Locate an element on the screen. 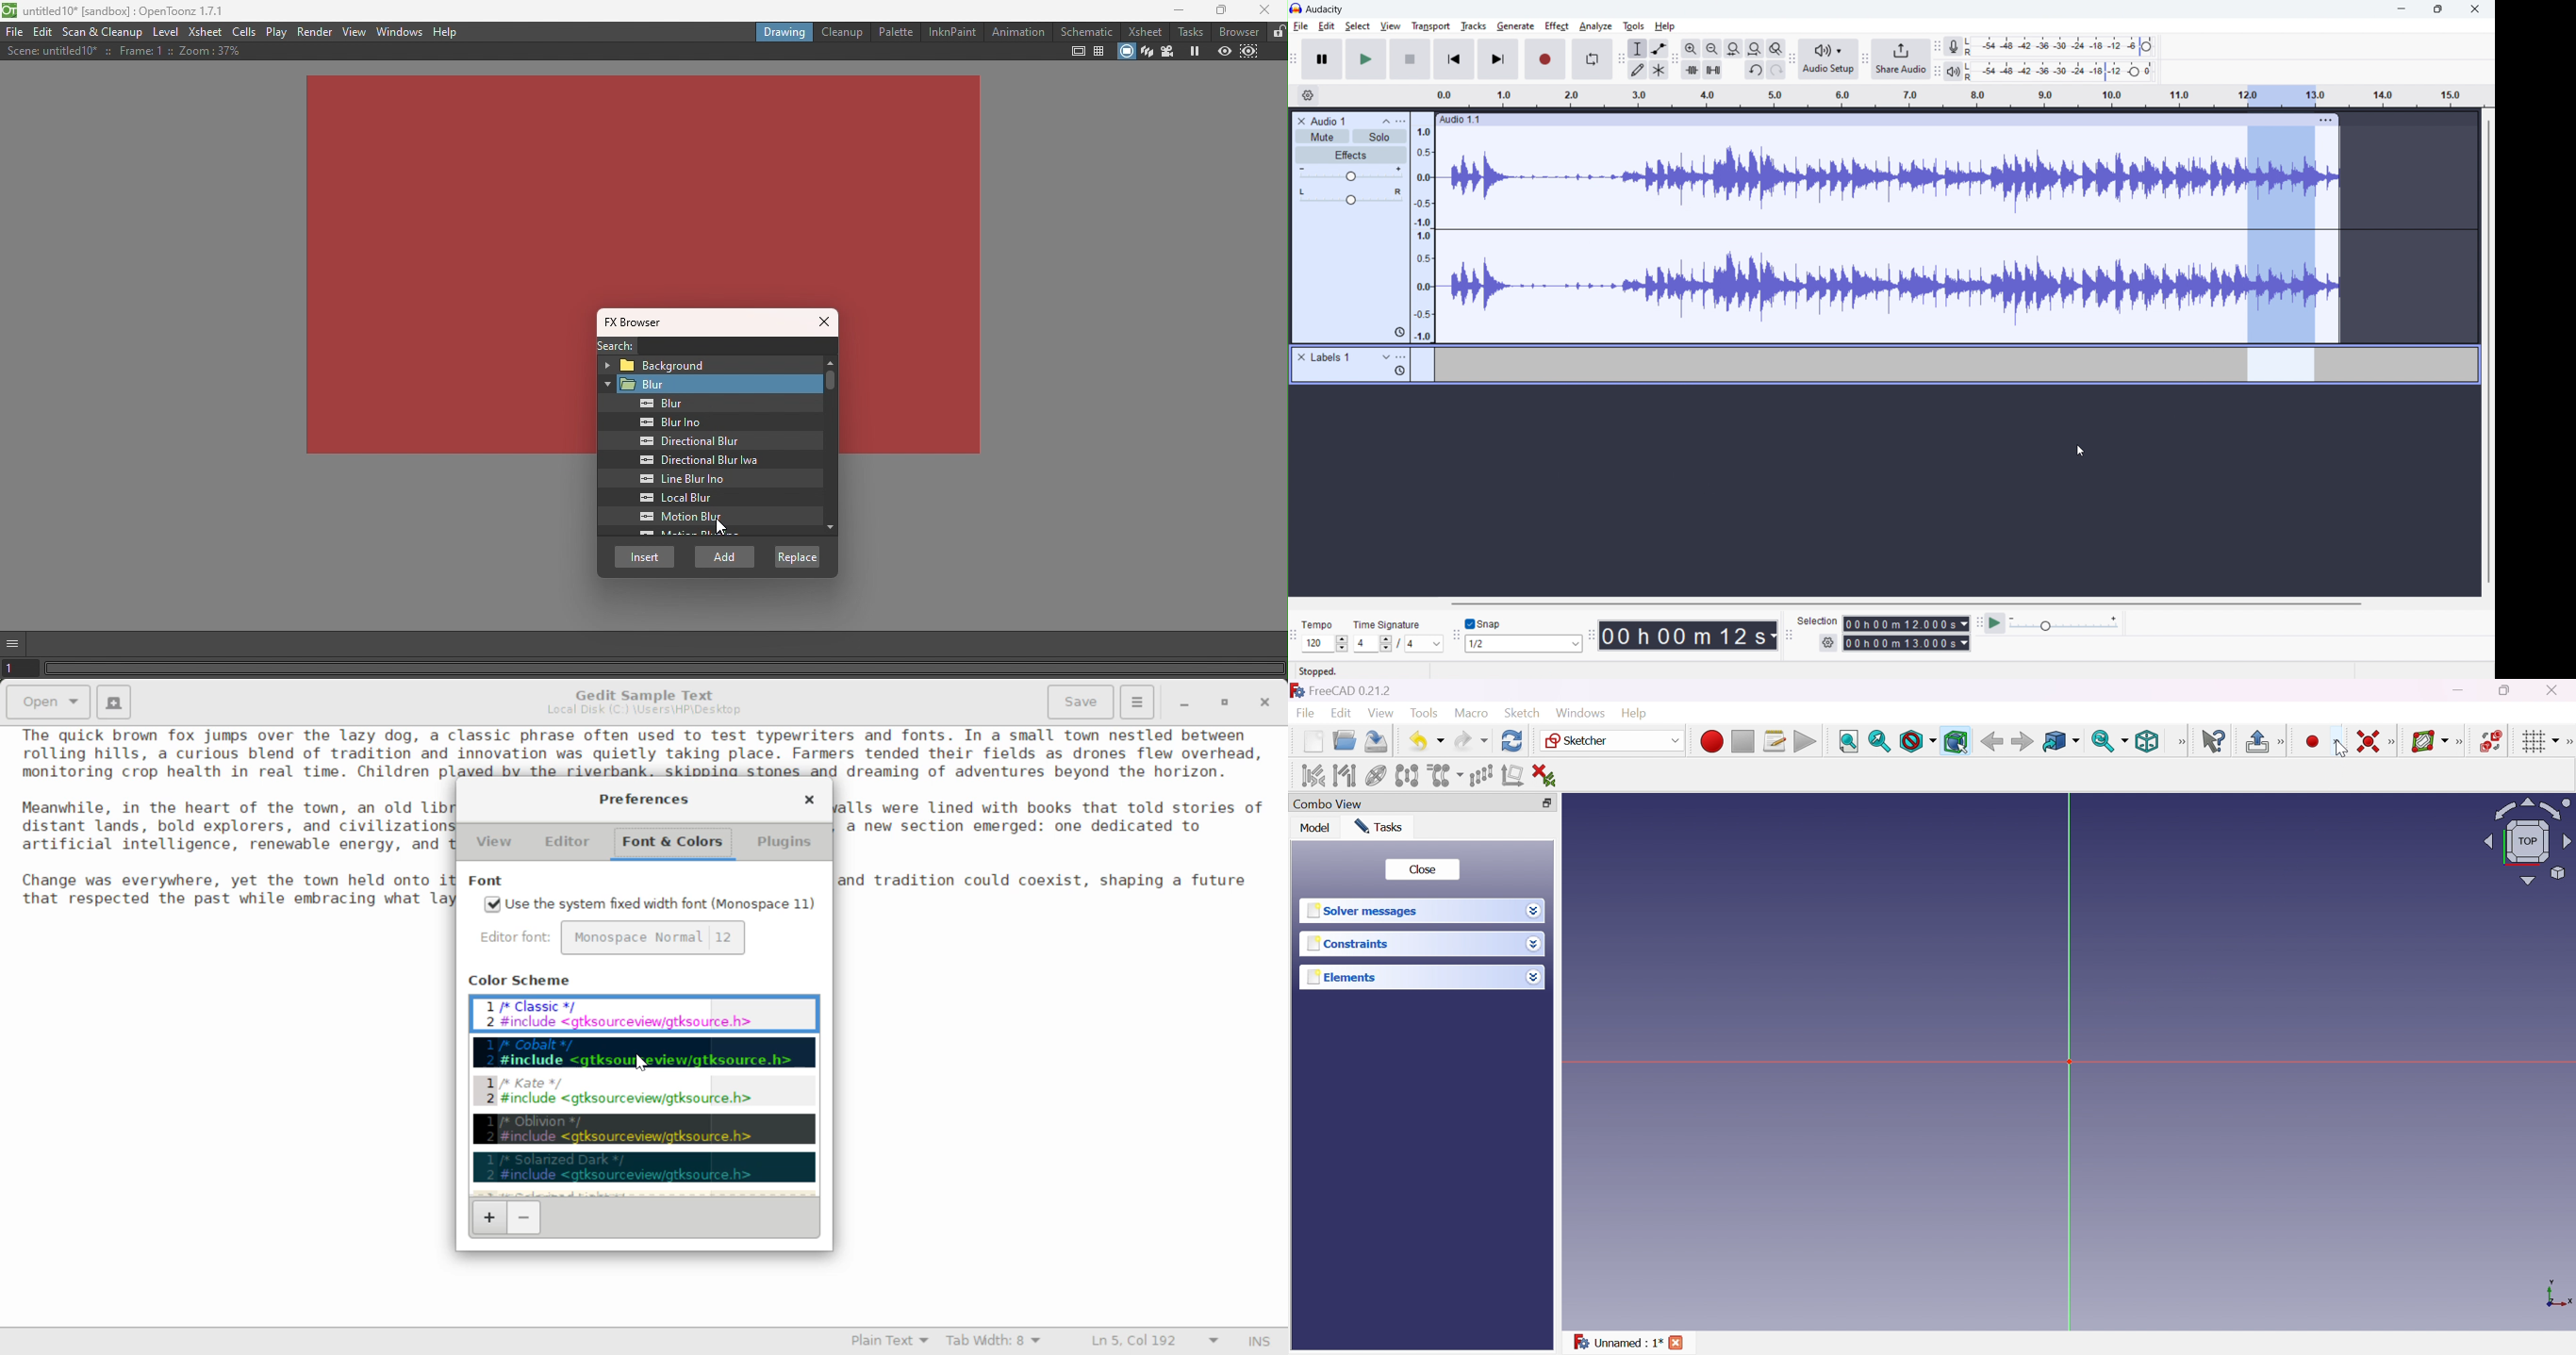 The width and height of the screenshot is (2576, 1372). labels options is located at coordinates (1401, 358).